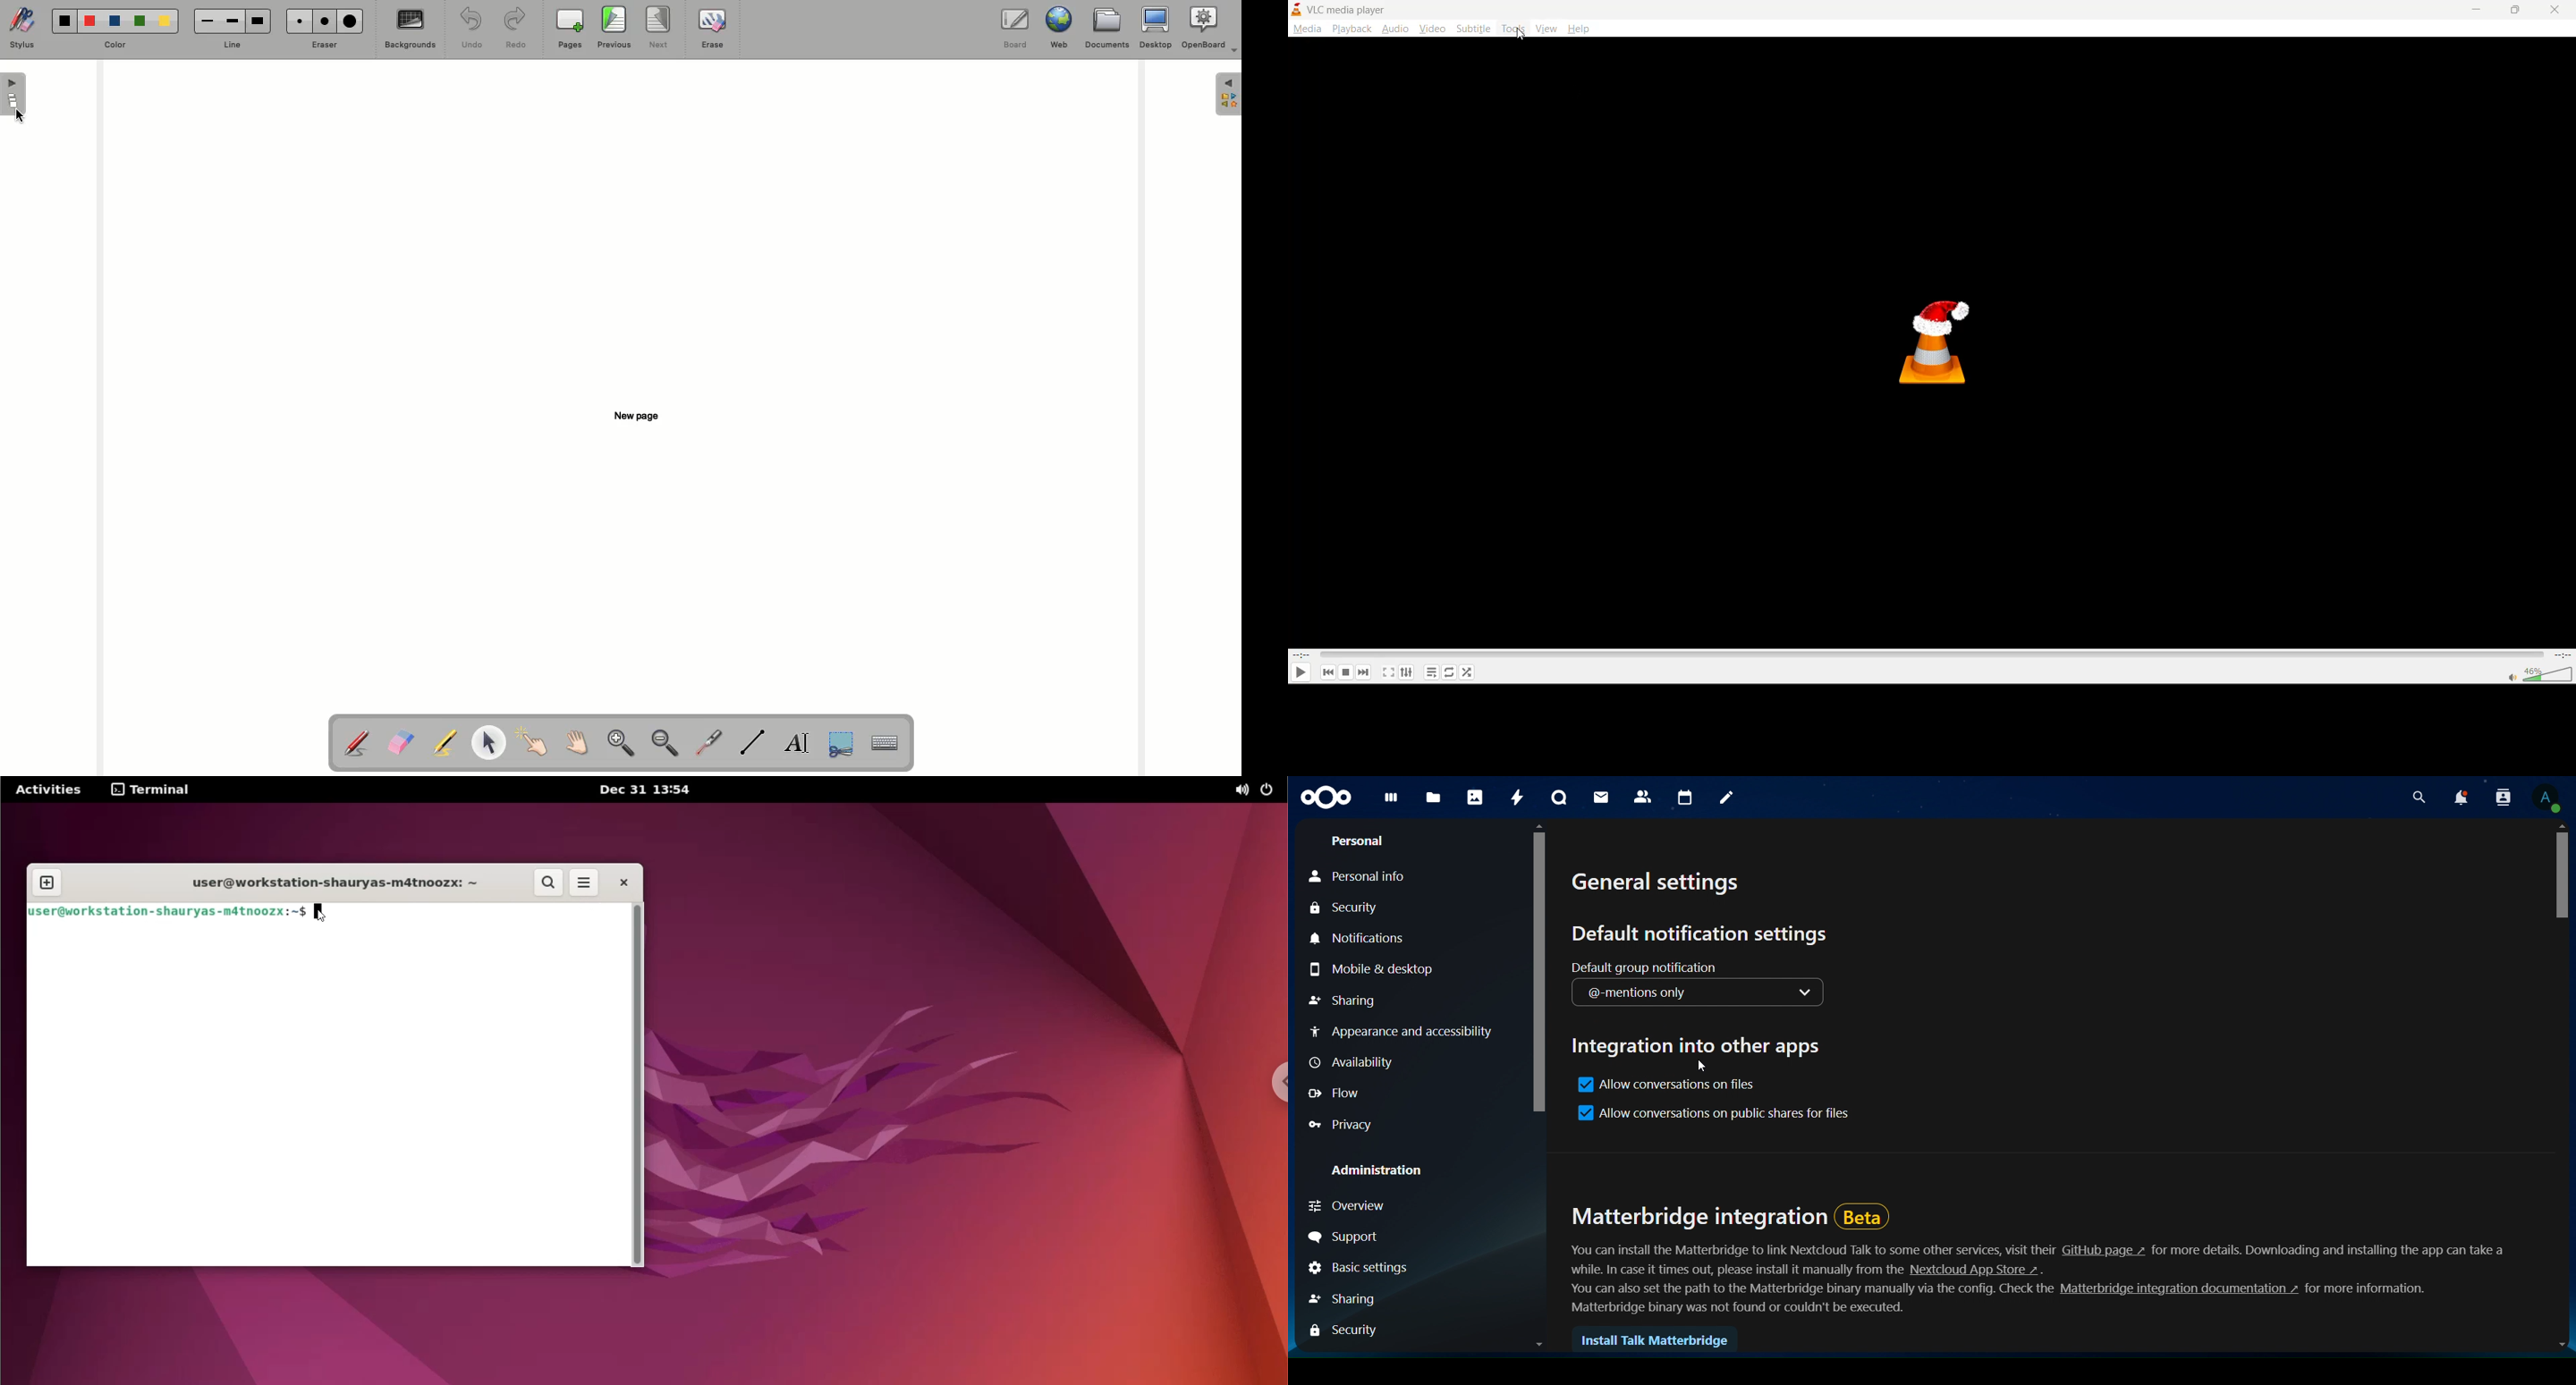 The width and height of the screenshot is (2576, 1400). I want to click on personal , so click(1358, 840).